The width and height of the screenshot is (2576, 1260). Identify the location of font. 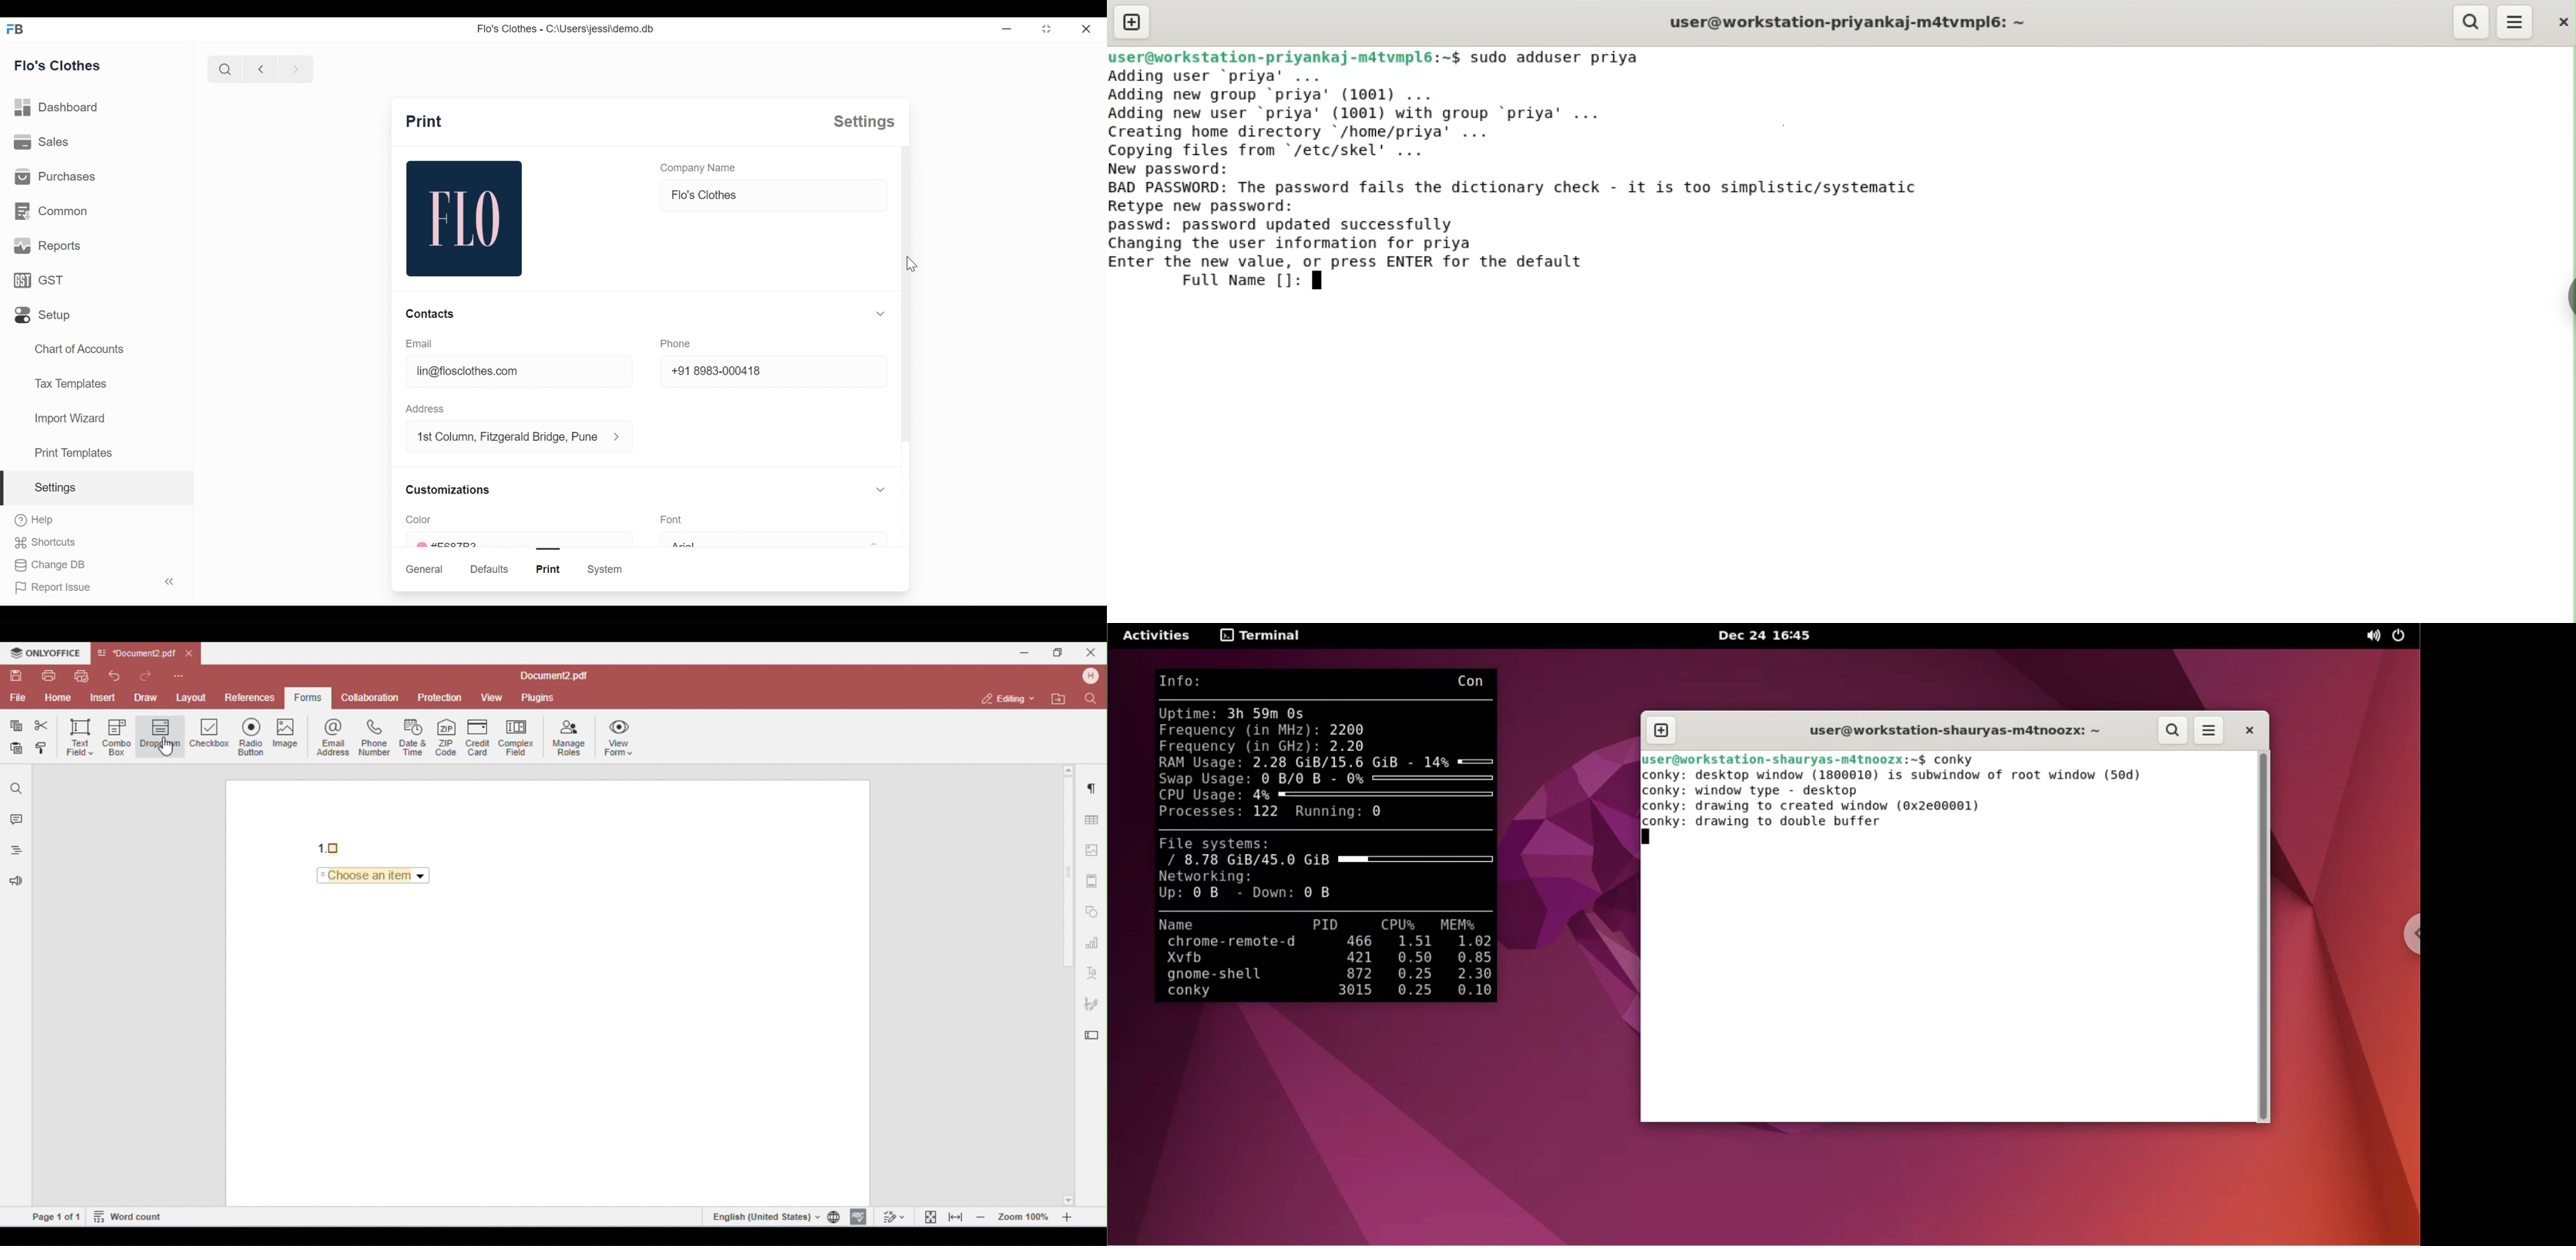
(672, 519).